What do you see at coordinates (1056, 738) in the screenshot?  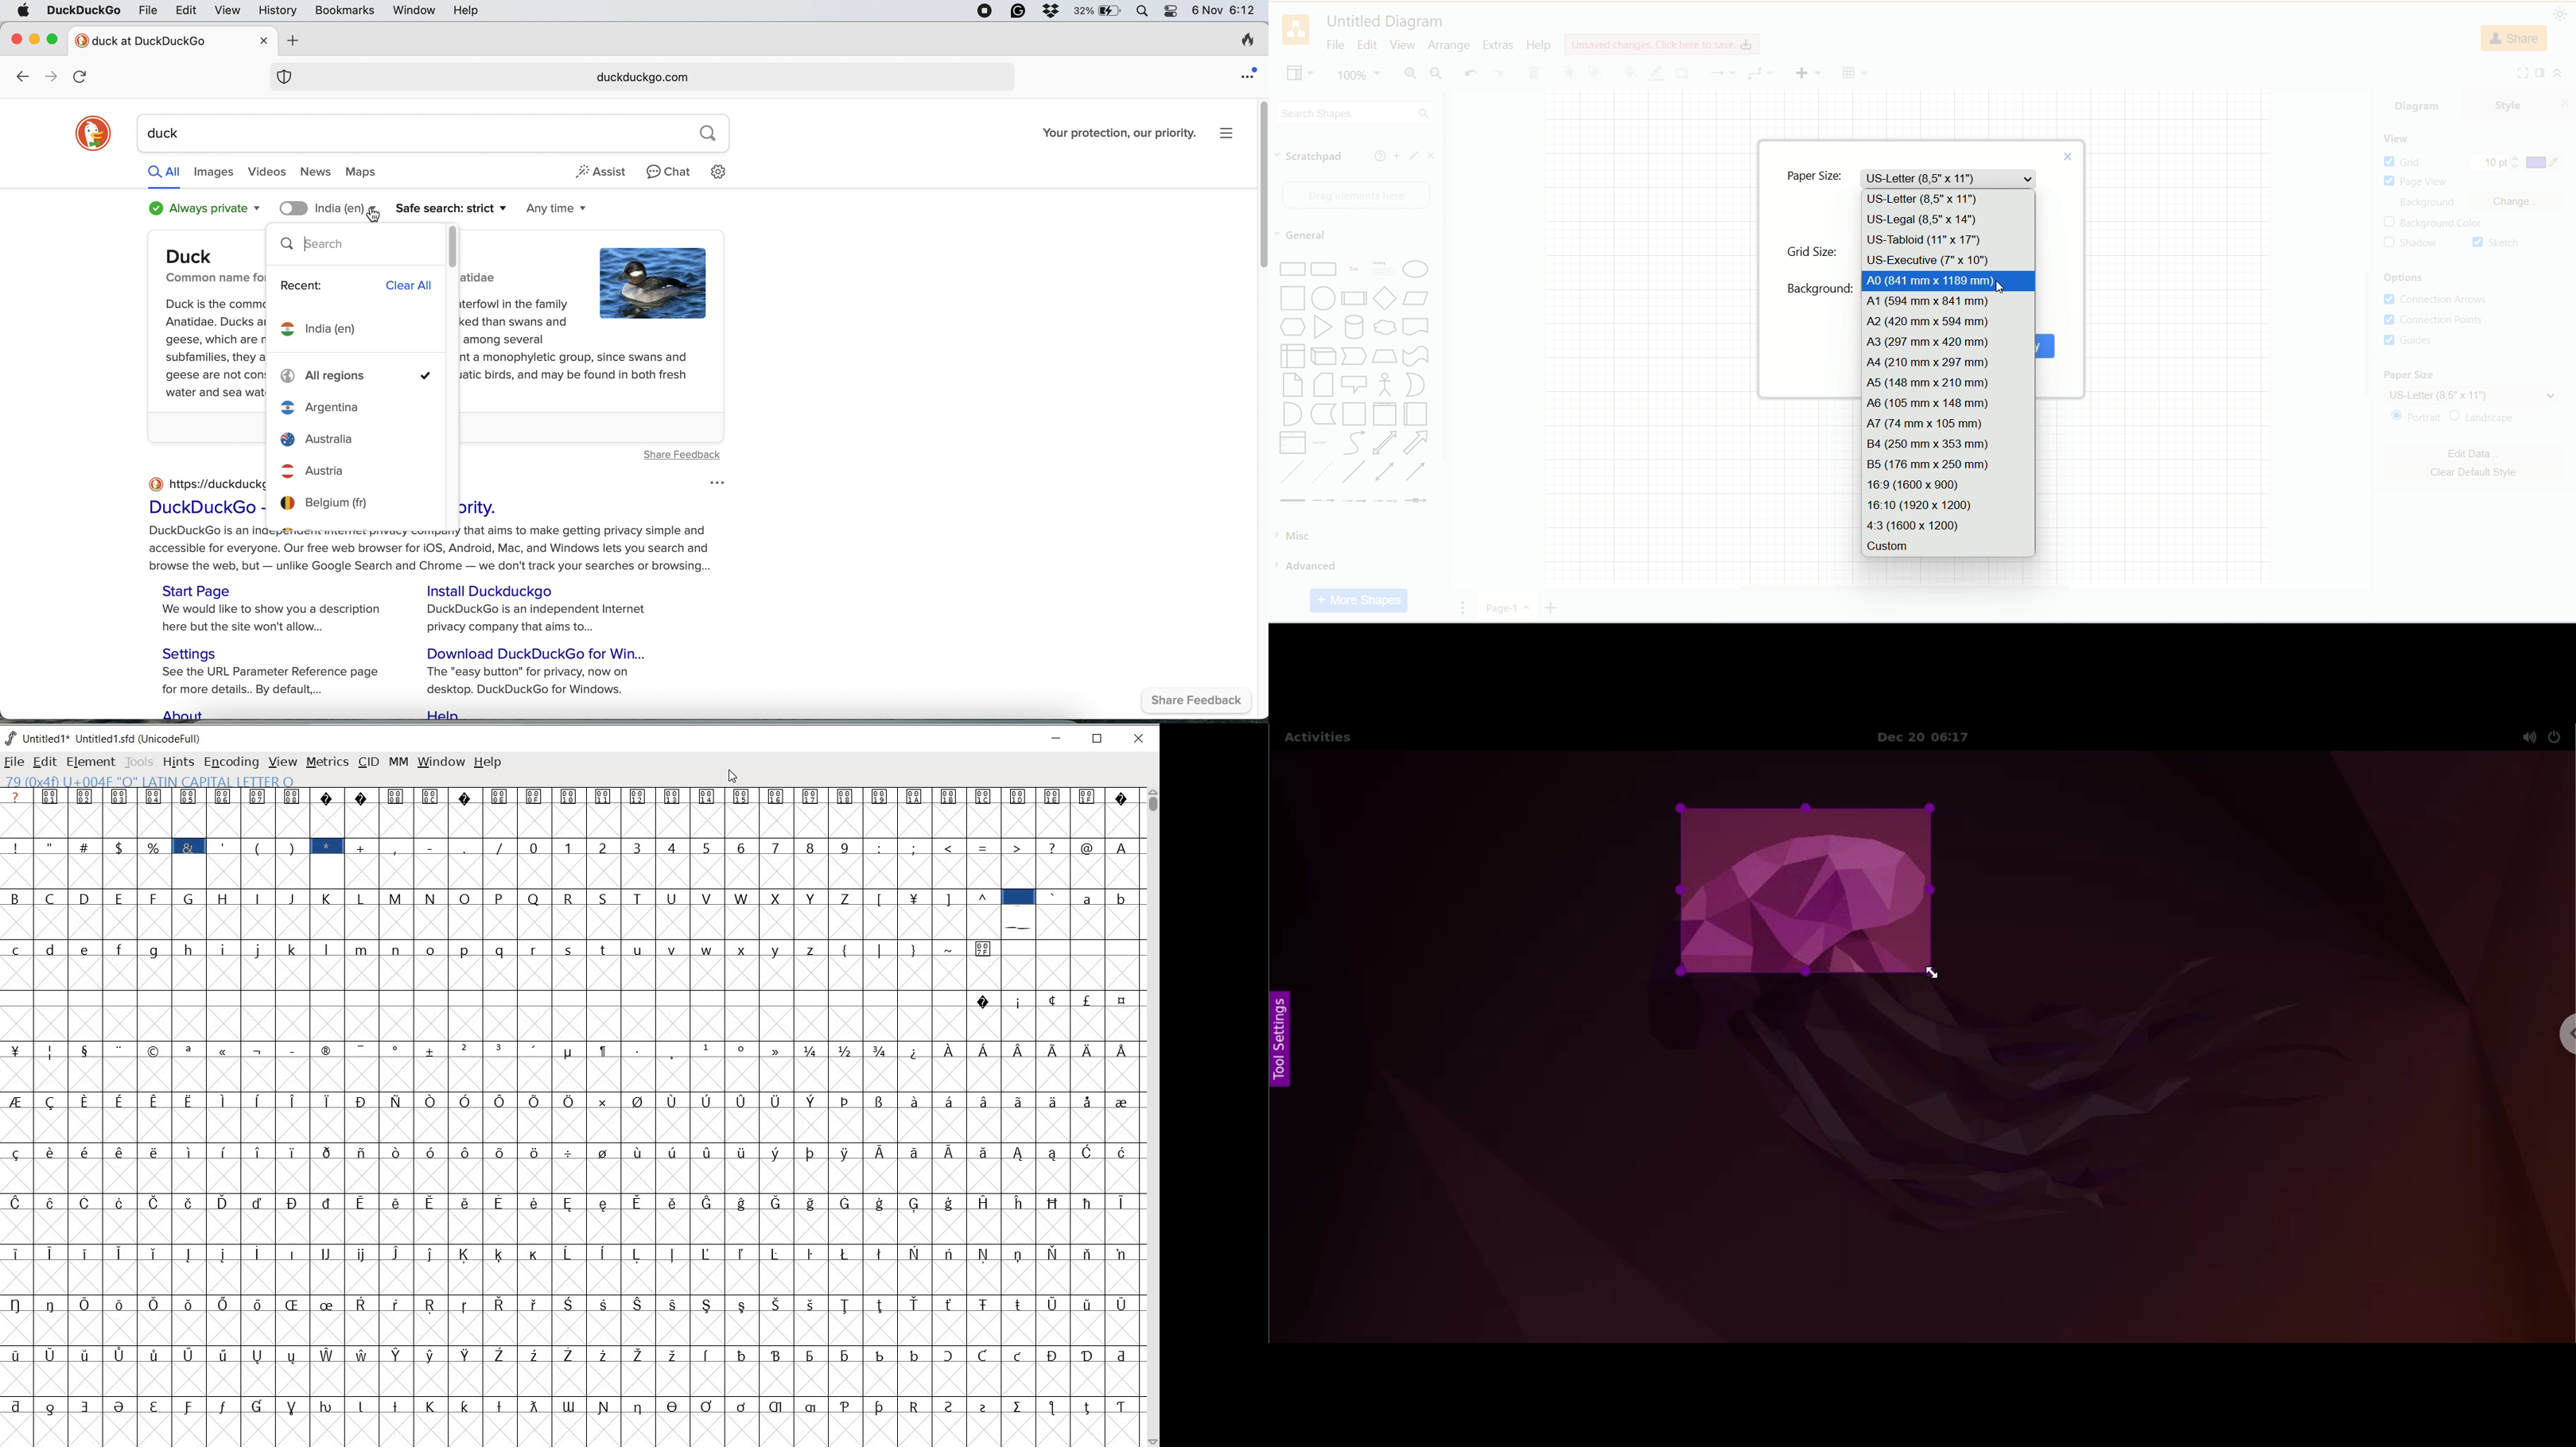 I see `MINIMIZE` at bounding box center [1056, 738].